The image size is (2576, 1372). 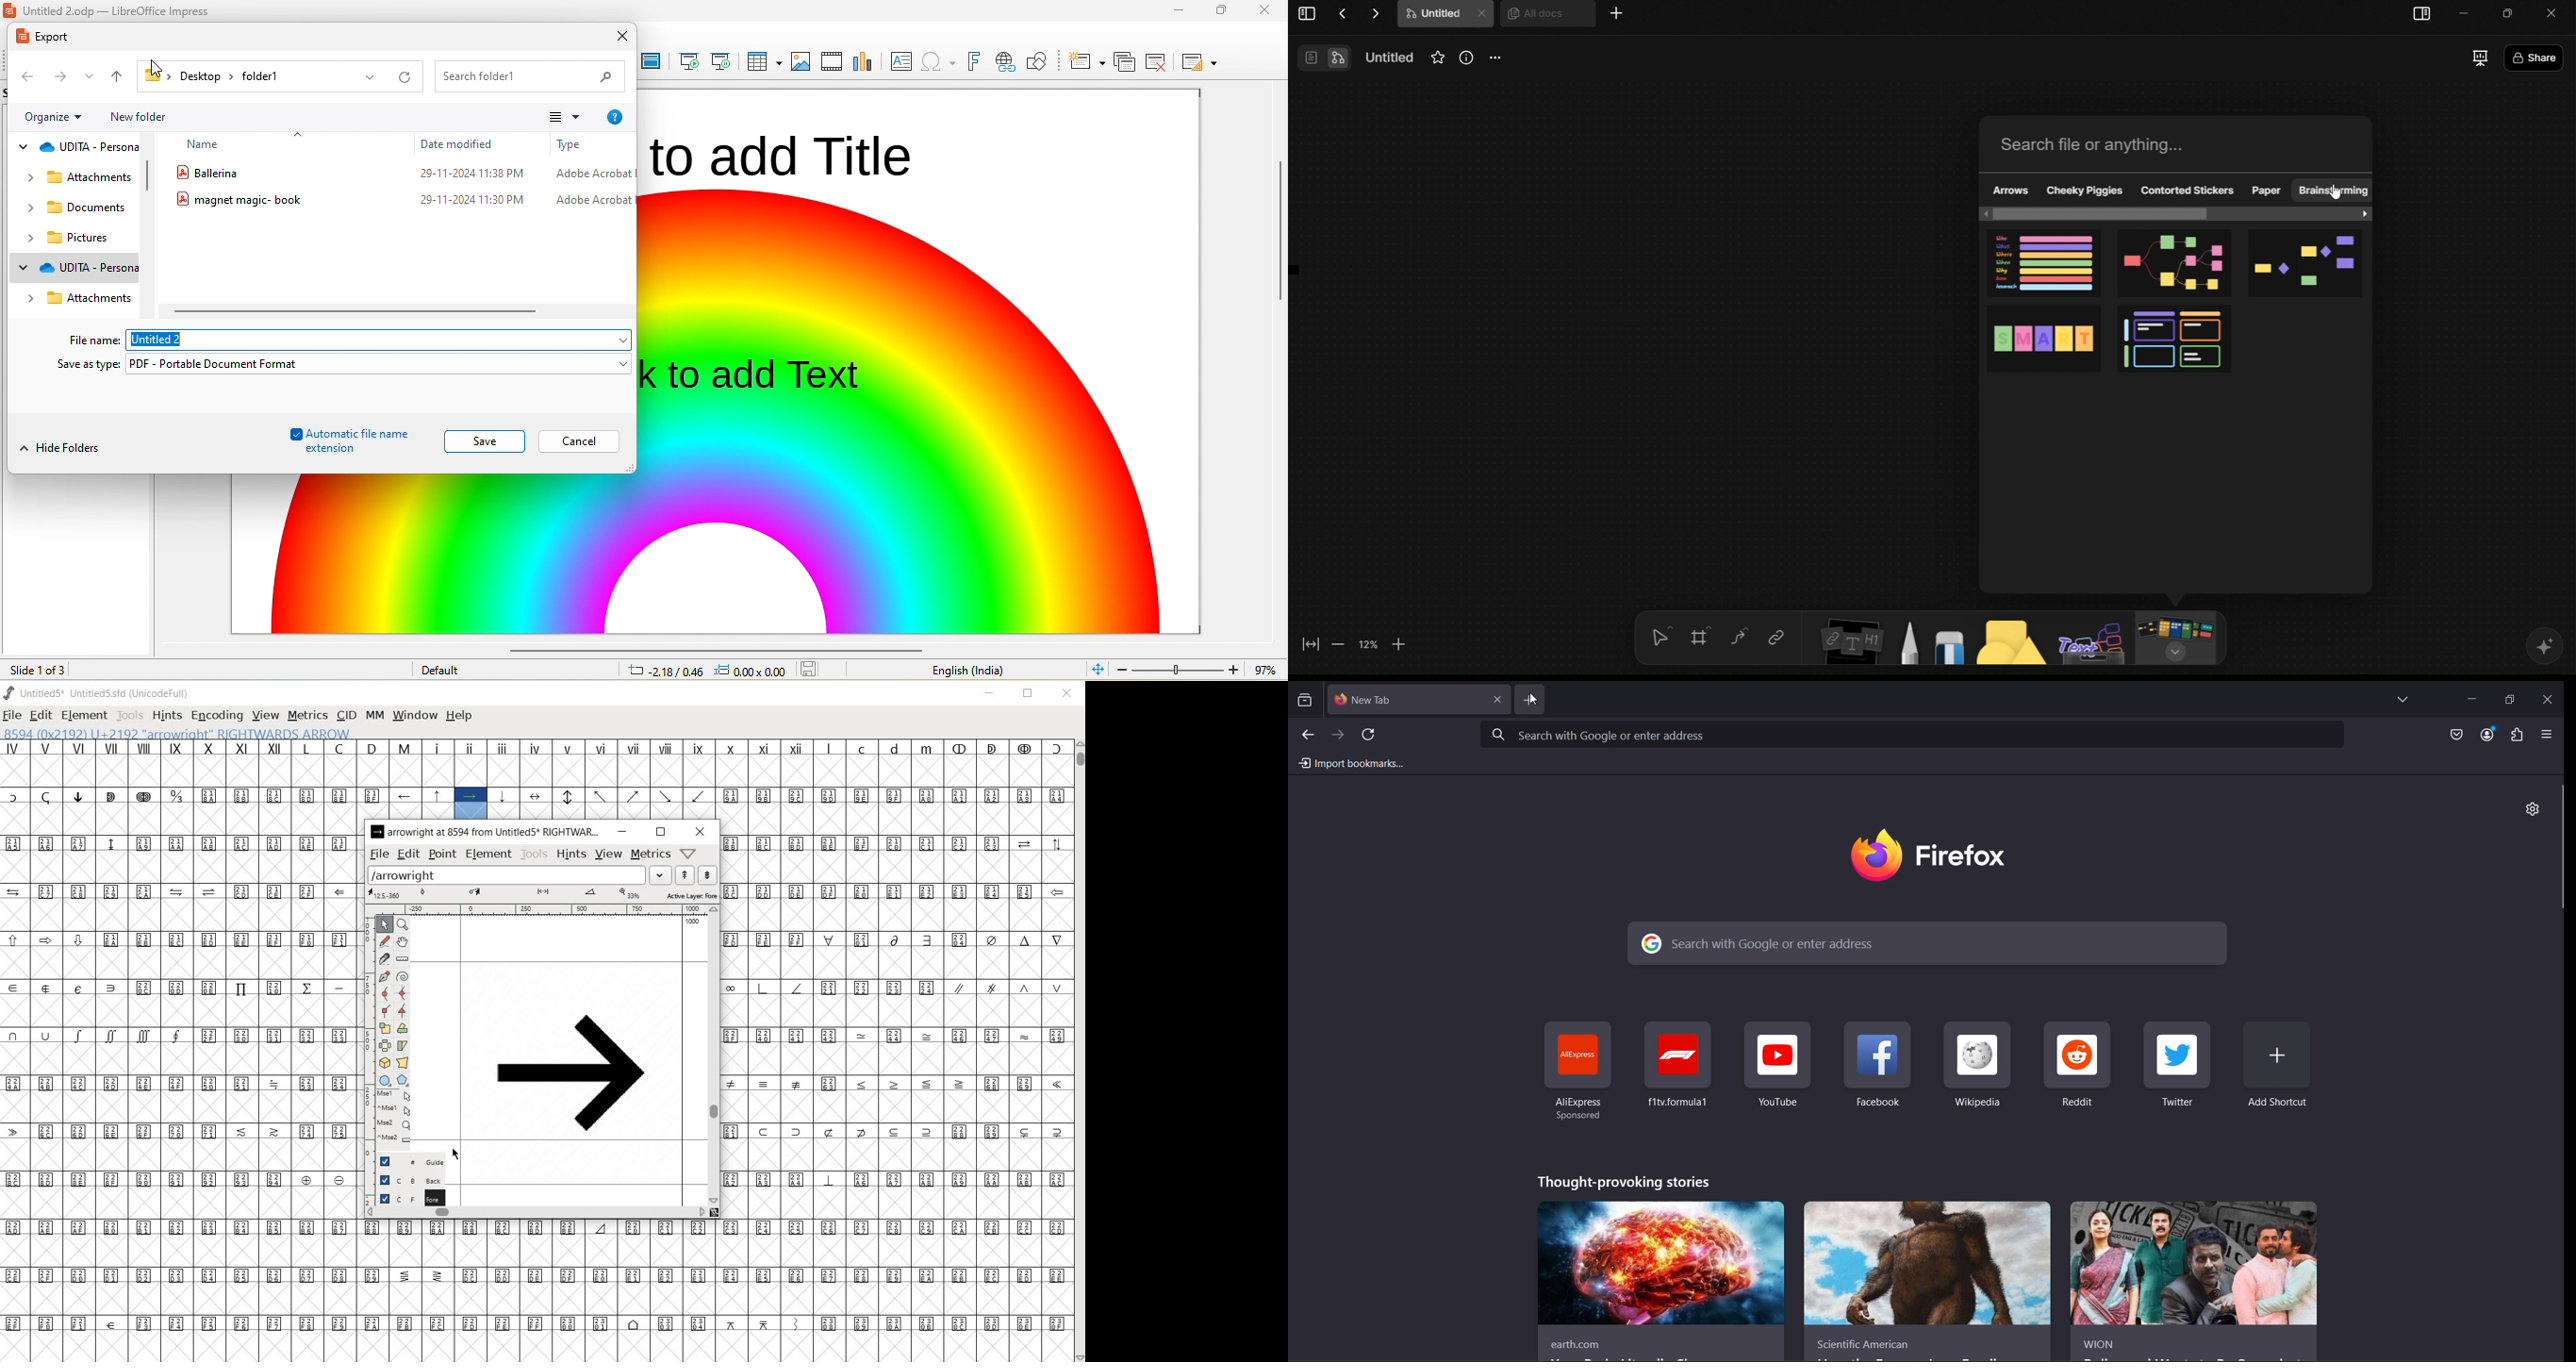 I want to click on Shapes tool, so click(x=2009, y=642).